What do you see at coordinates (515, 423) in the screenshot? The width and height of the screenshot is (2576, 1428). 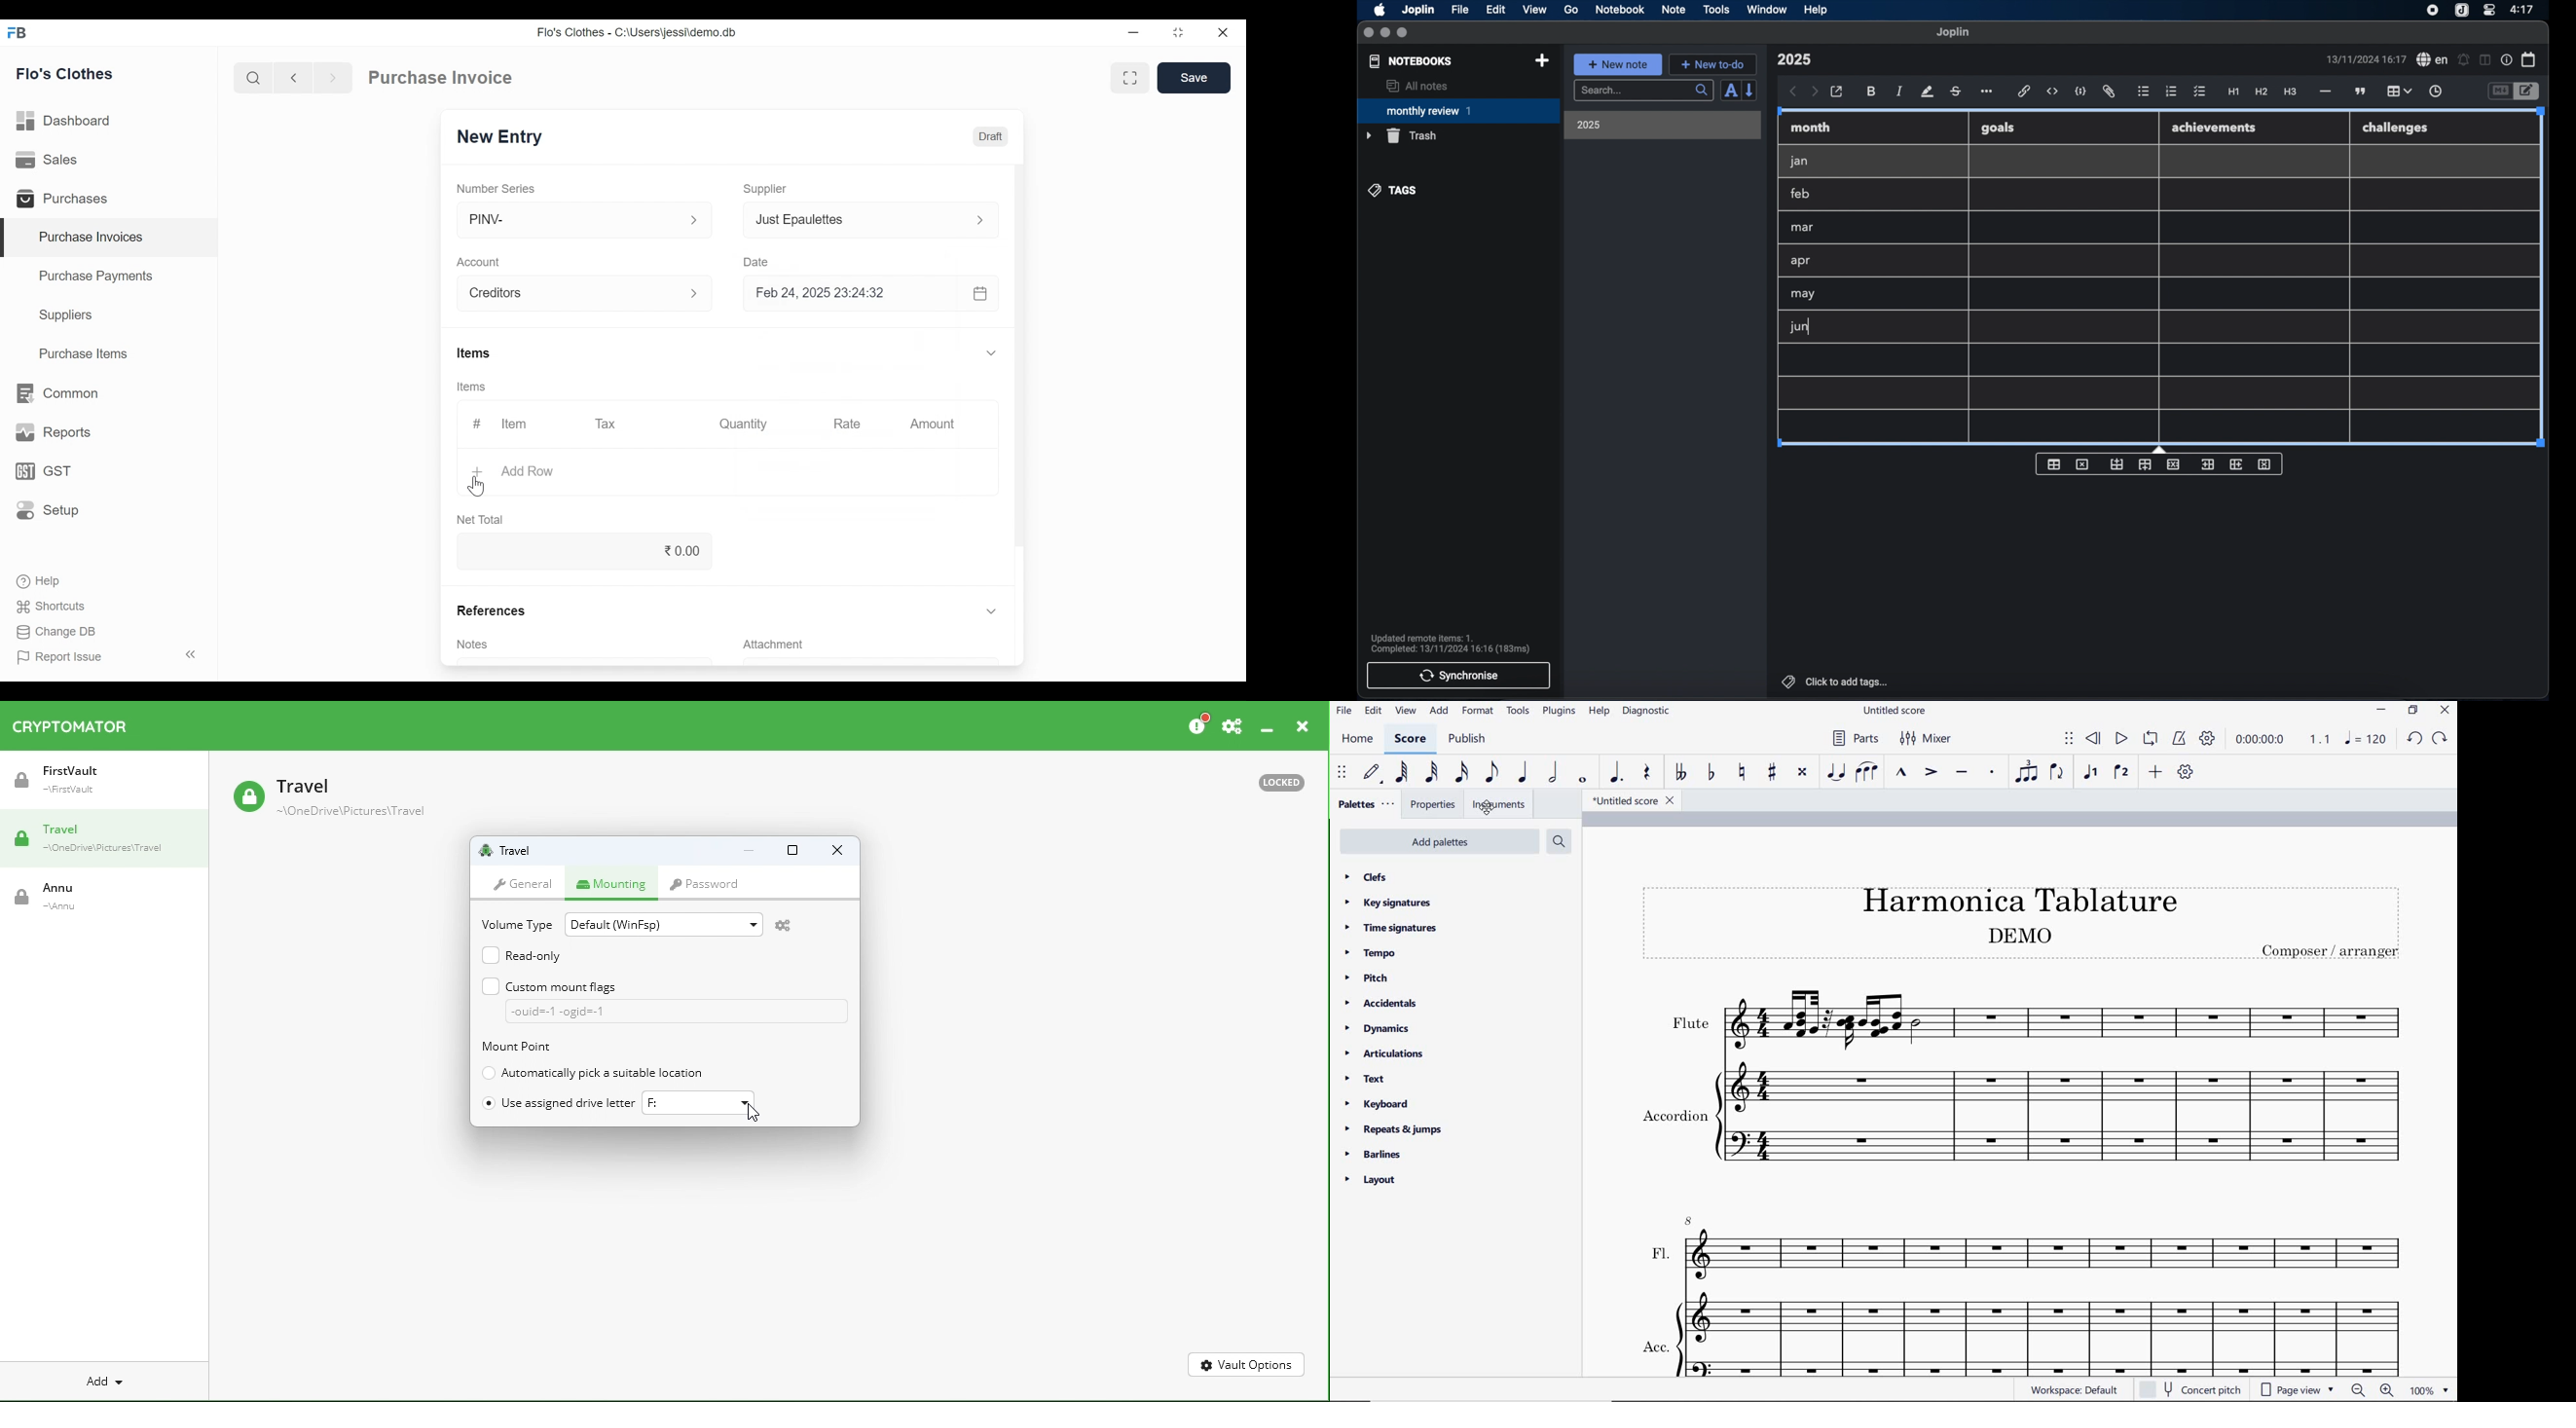 I see `Item` at bounding box center [515, 423].